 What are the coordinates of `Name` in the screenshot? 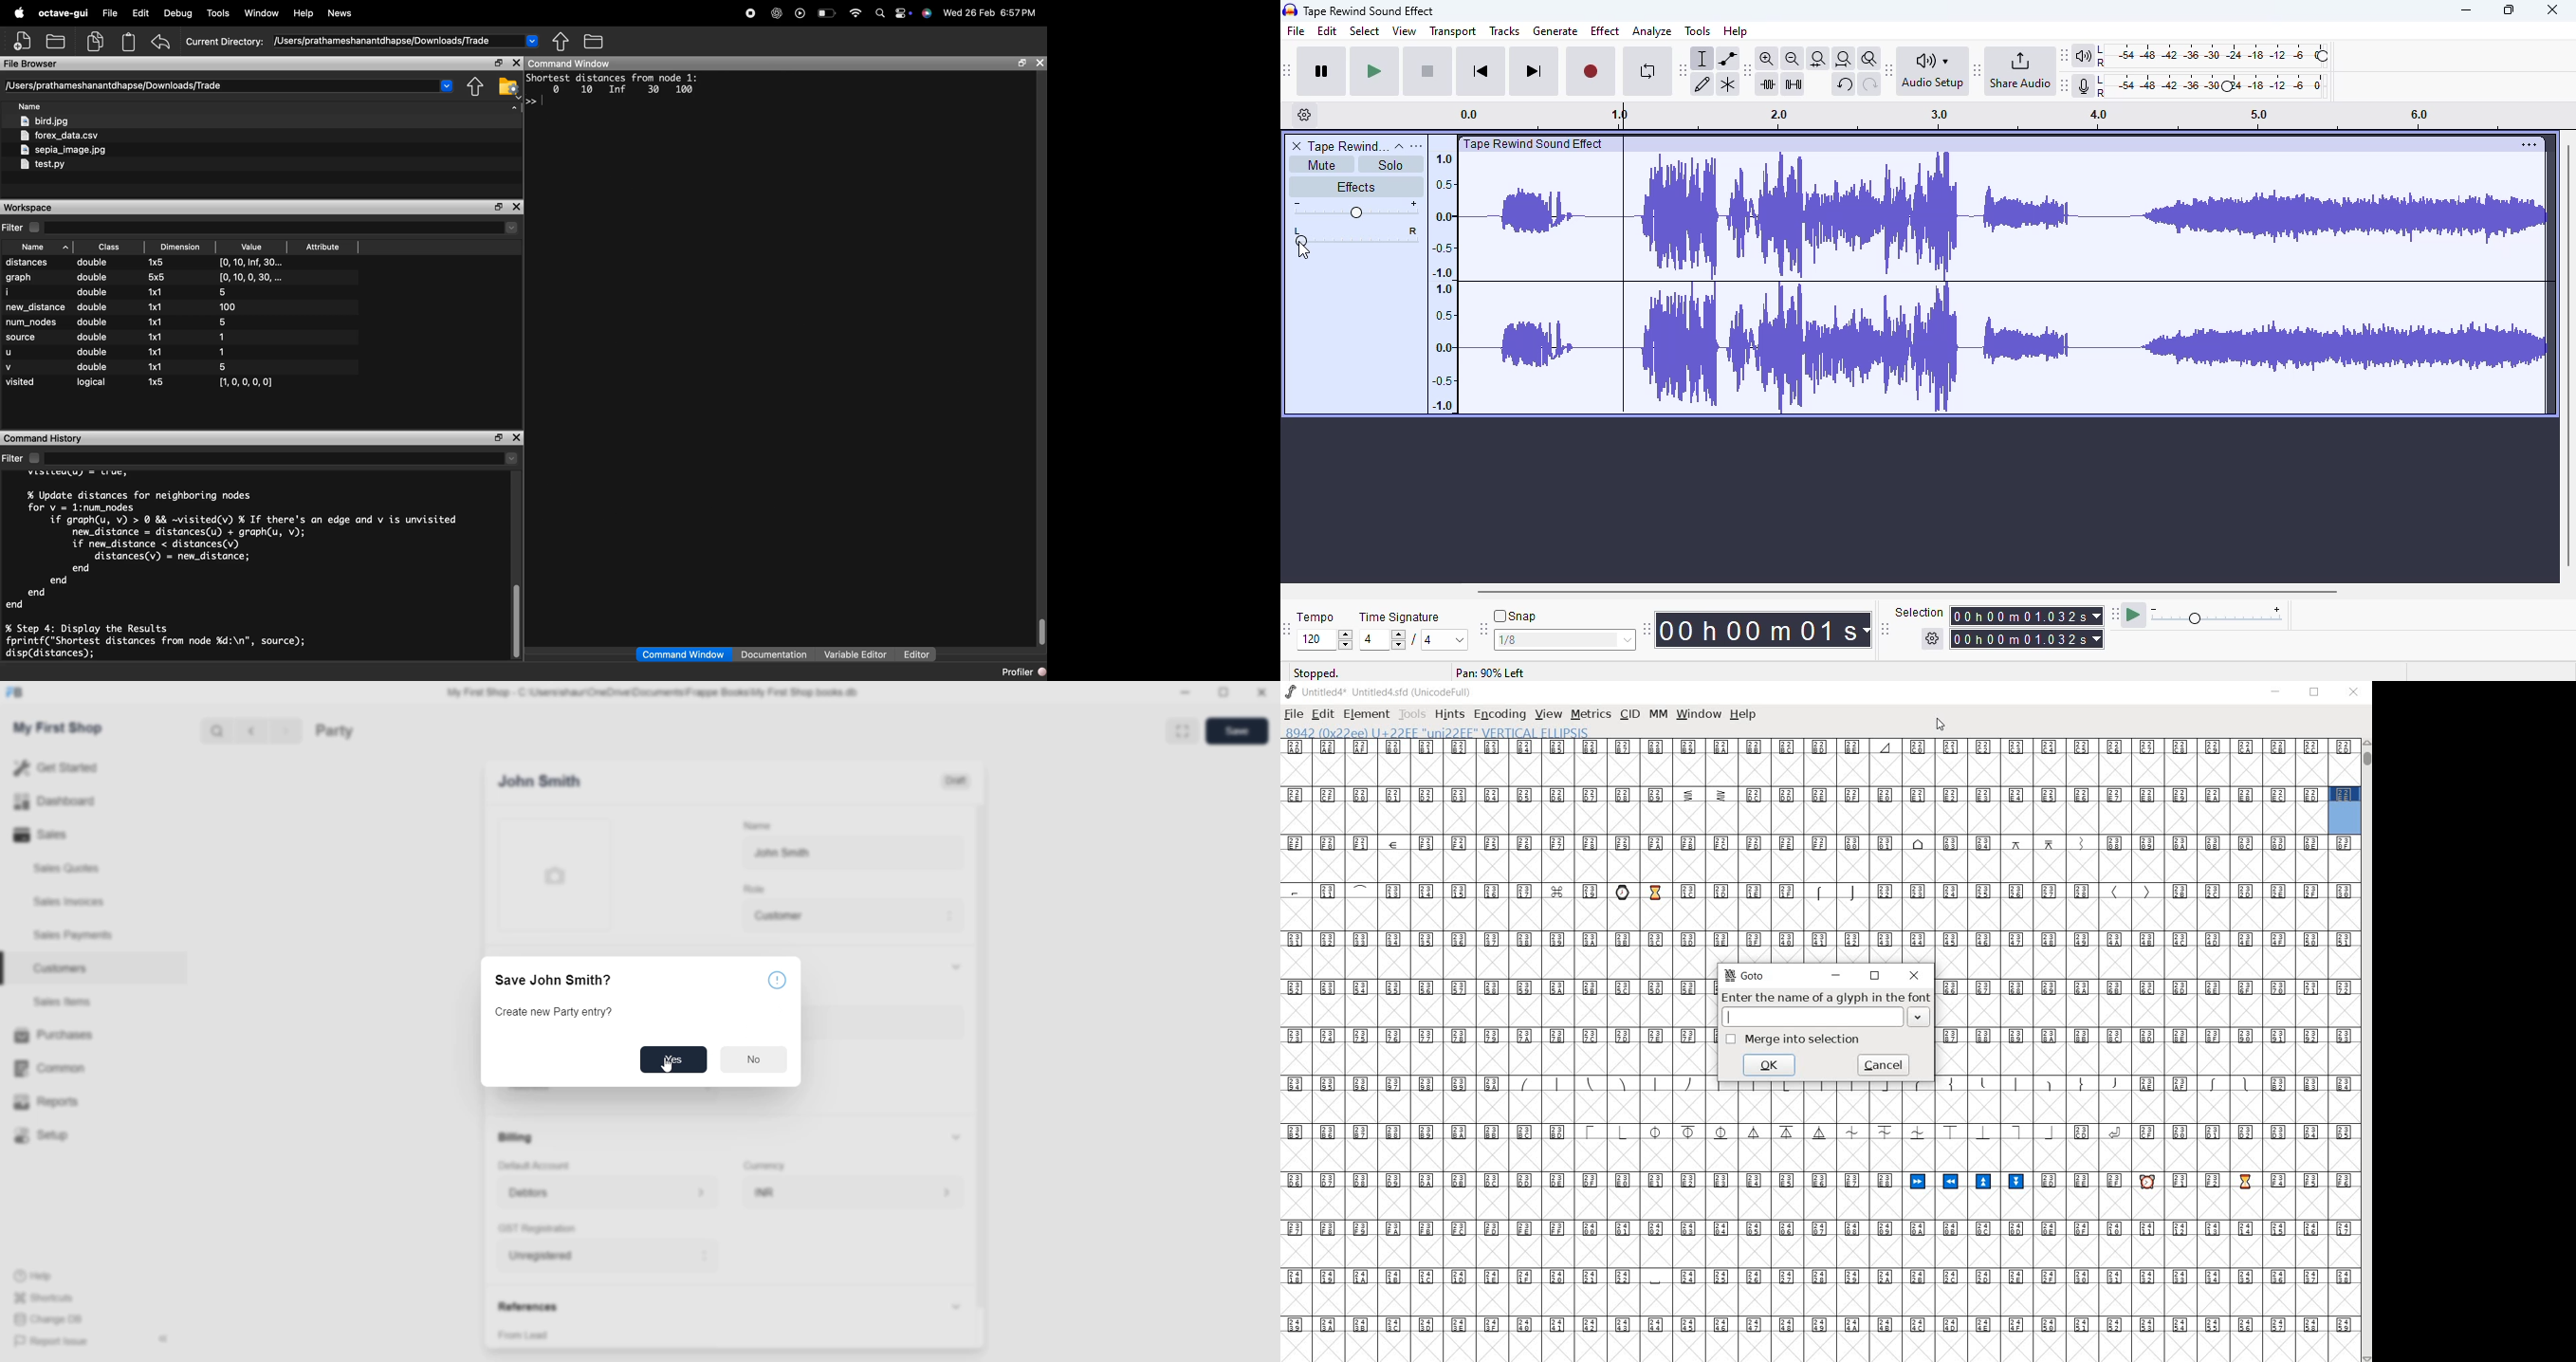 It's located at (752, 825).